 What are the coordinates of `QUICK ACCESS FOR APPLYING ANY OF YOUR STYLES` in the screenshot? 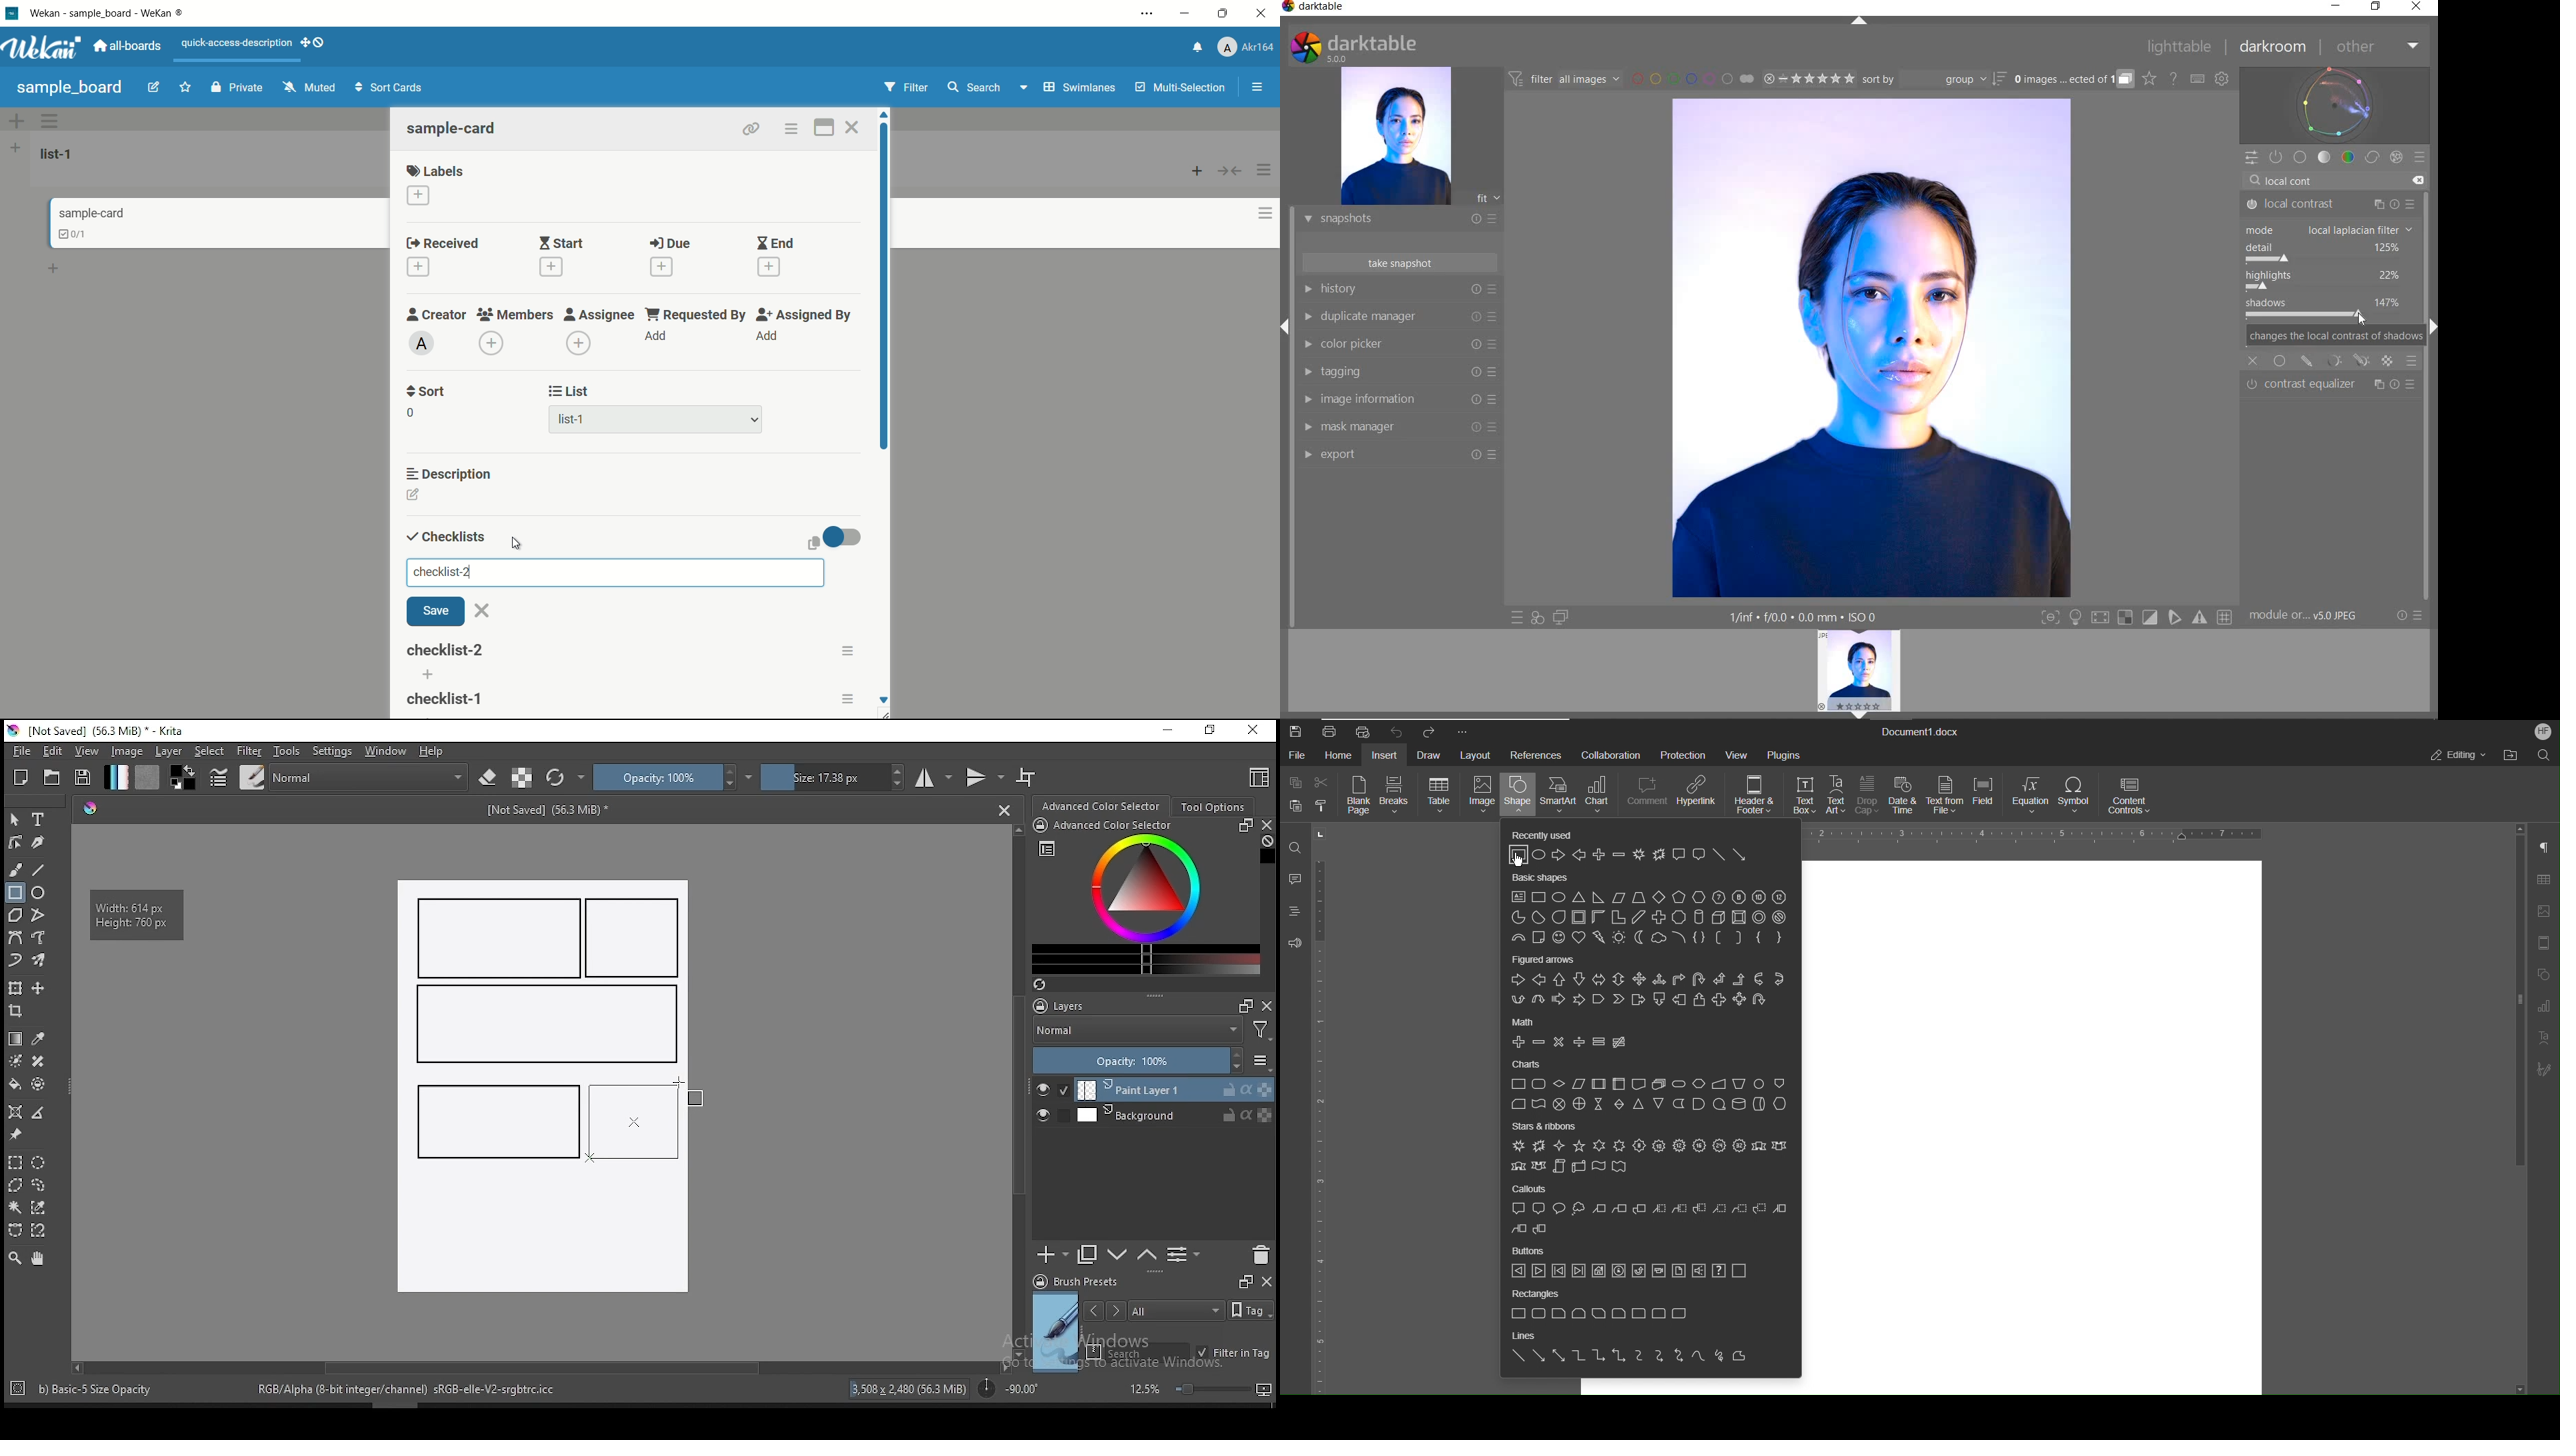 It's located at (1537, 617).